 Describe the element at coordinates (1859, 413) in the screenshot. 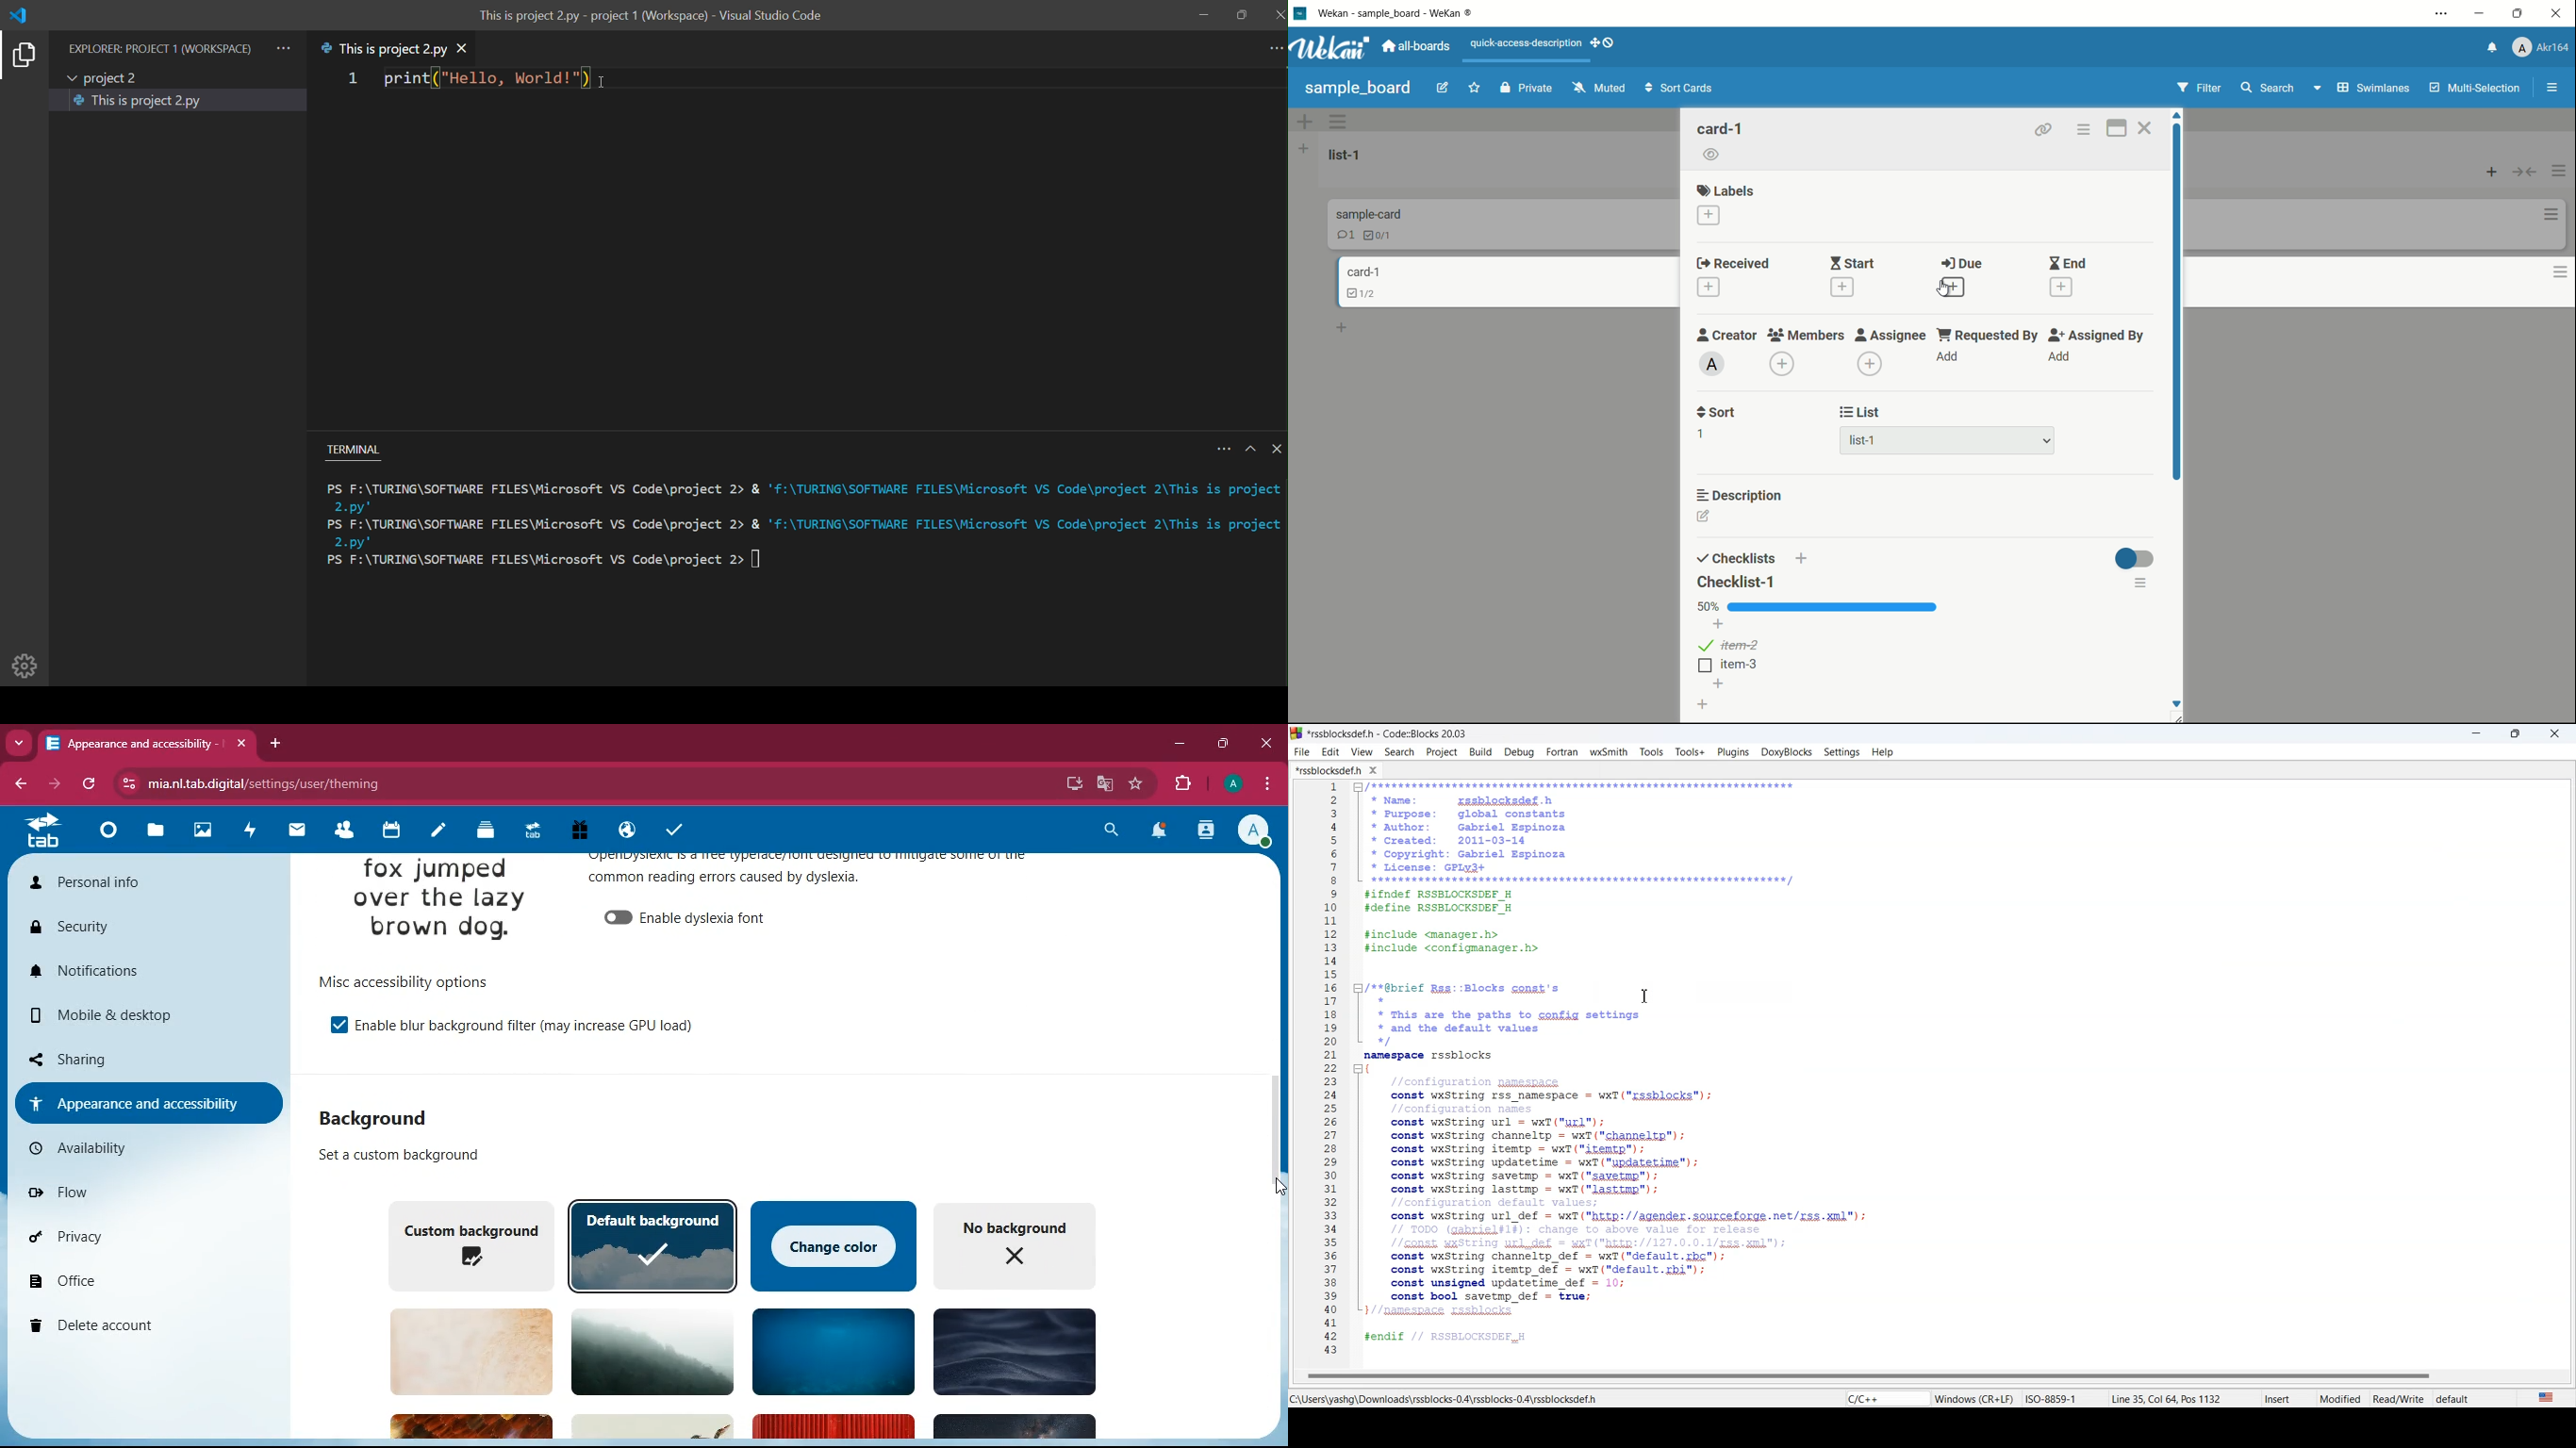

I see `list` at that location.